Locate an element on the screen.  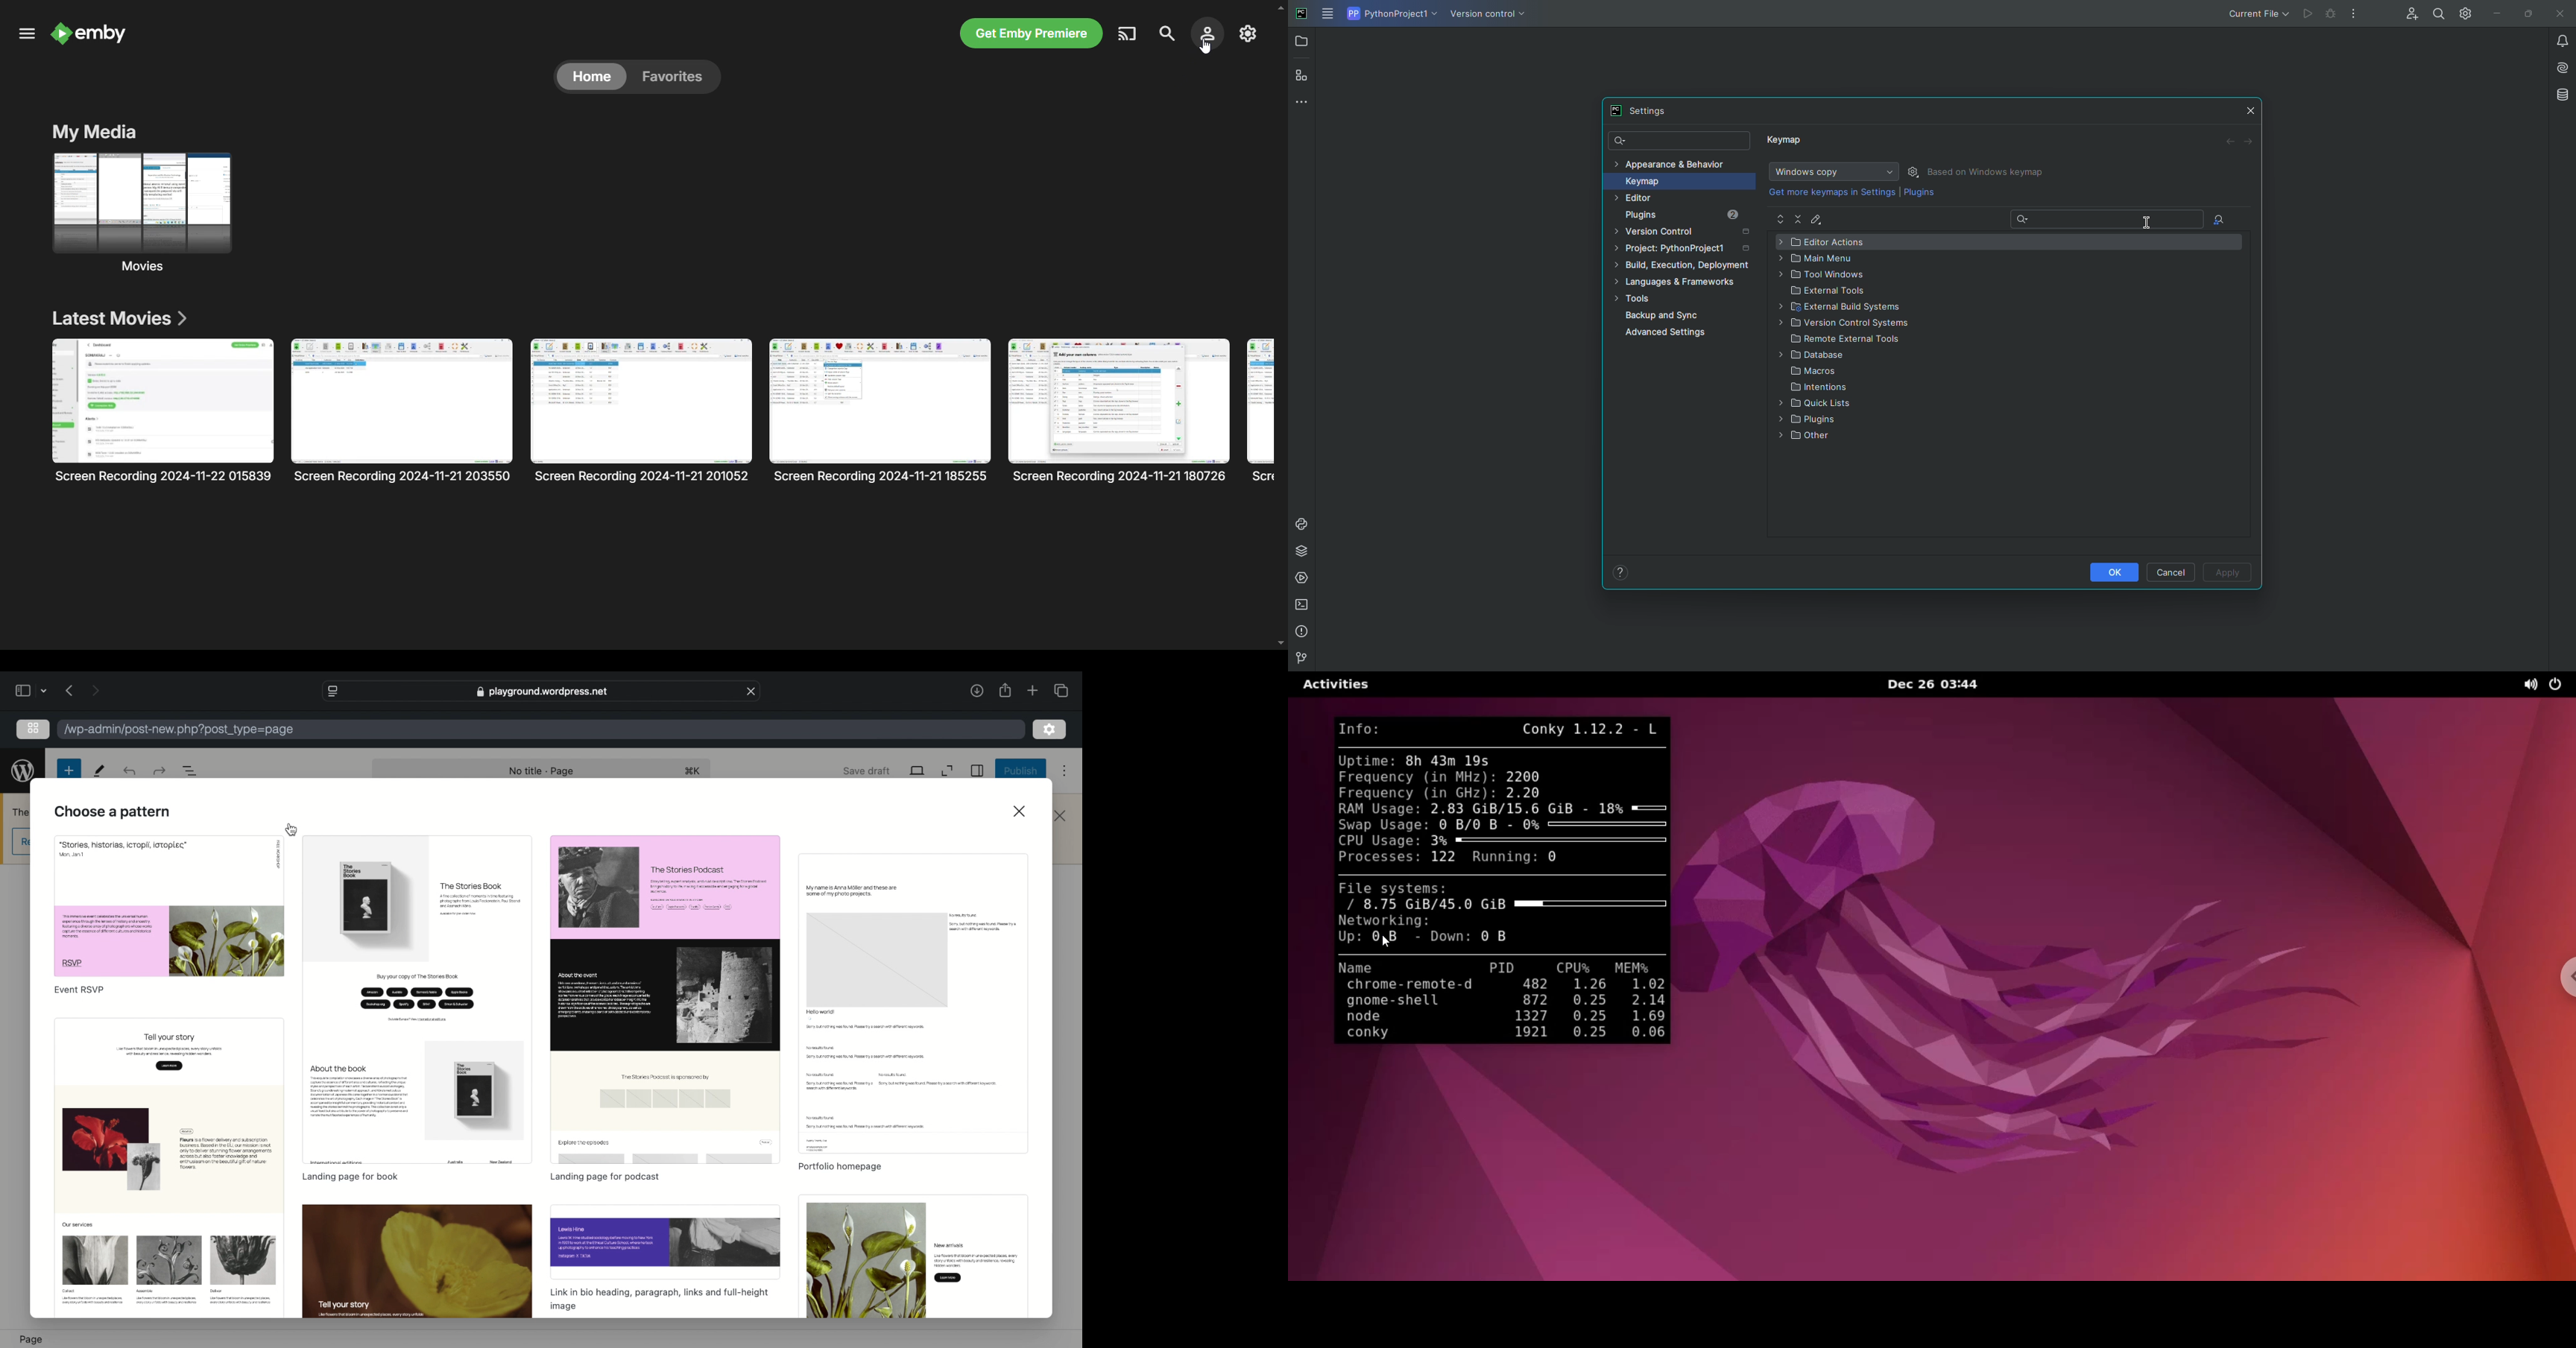
preview is located at coordinates (418, 1262).